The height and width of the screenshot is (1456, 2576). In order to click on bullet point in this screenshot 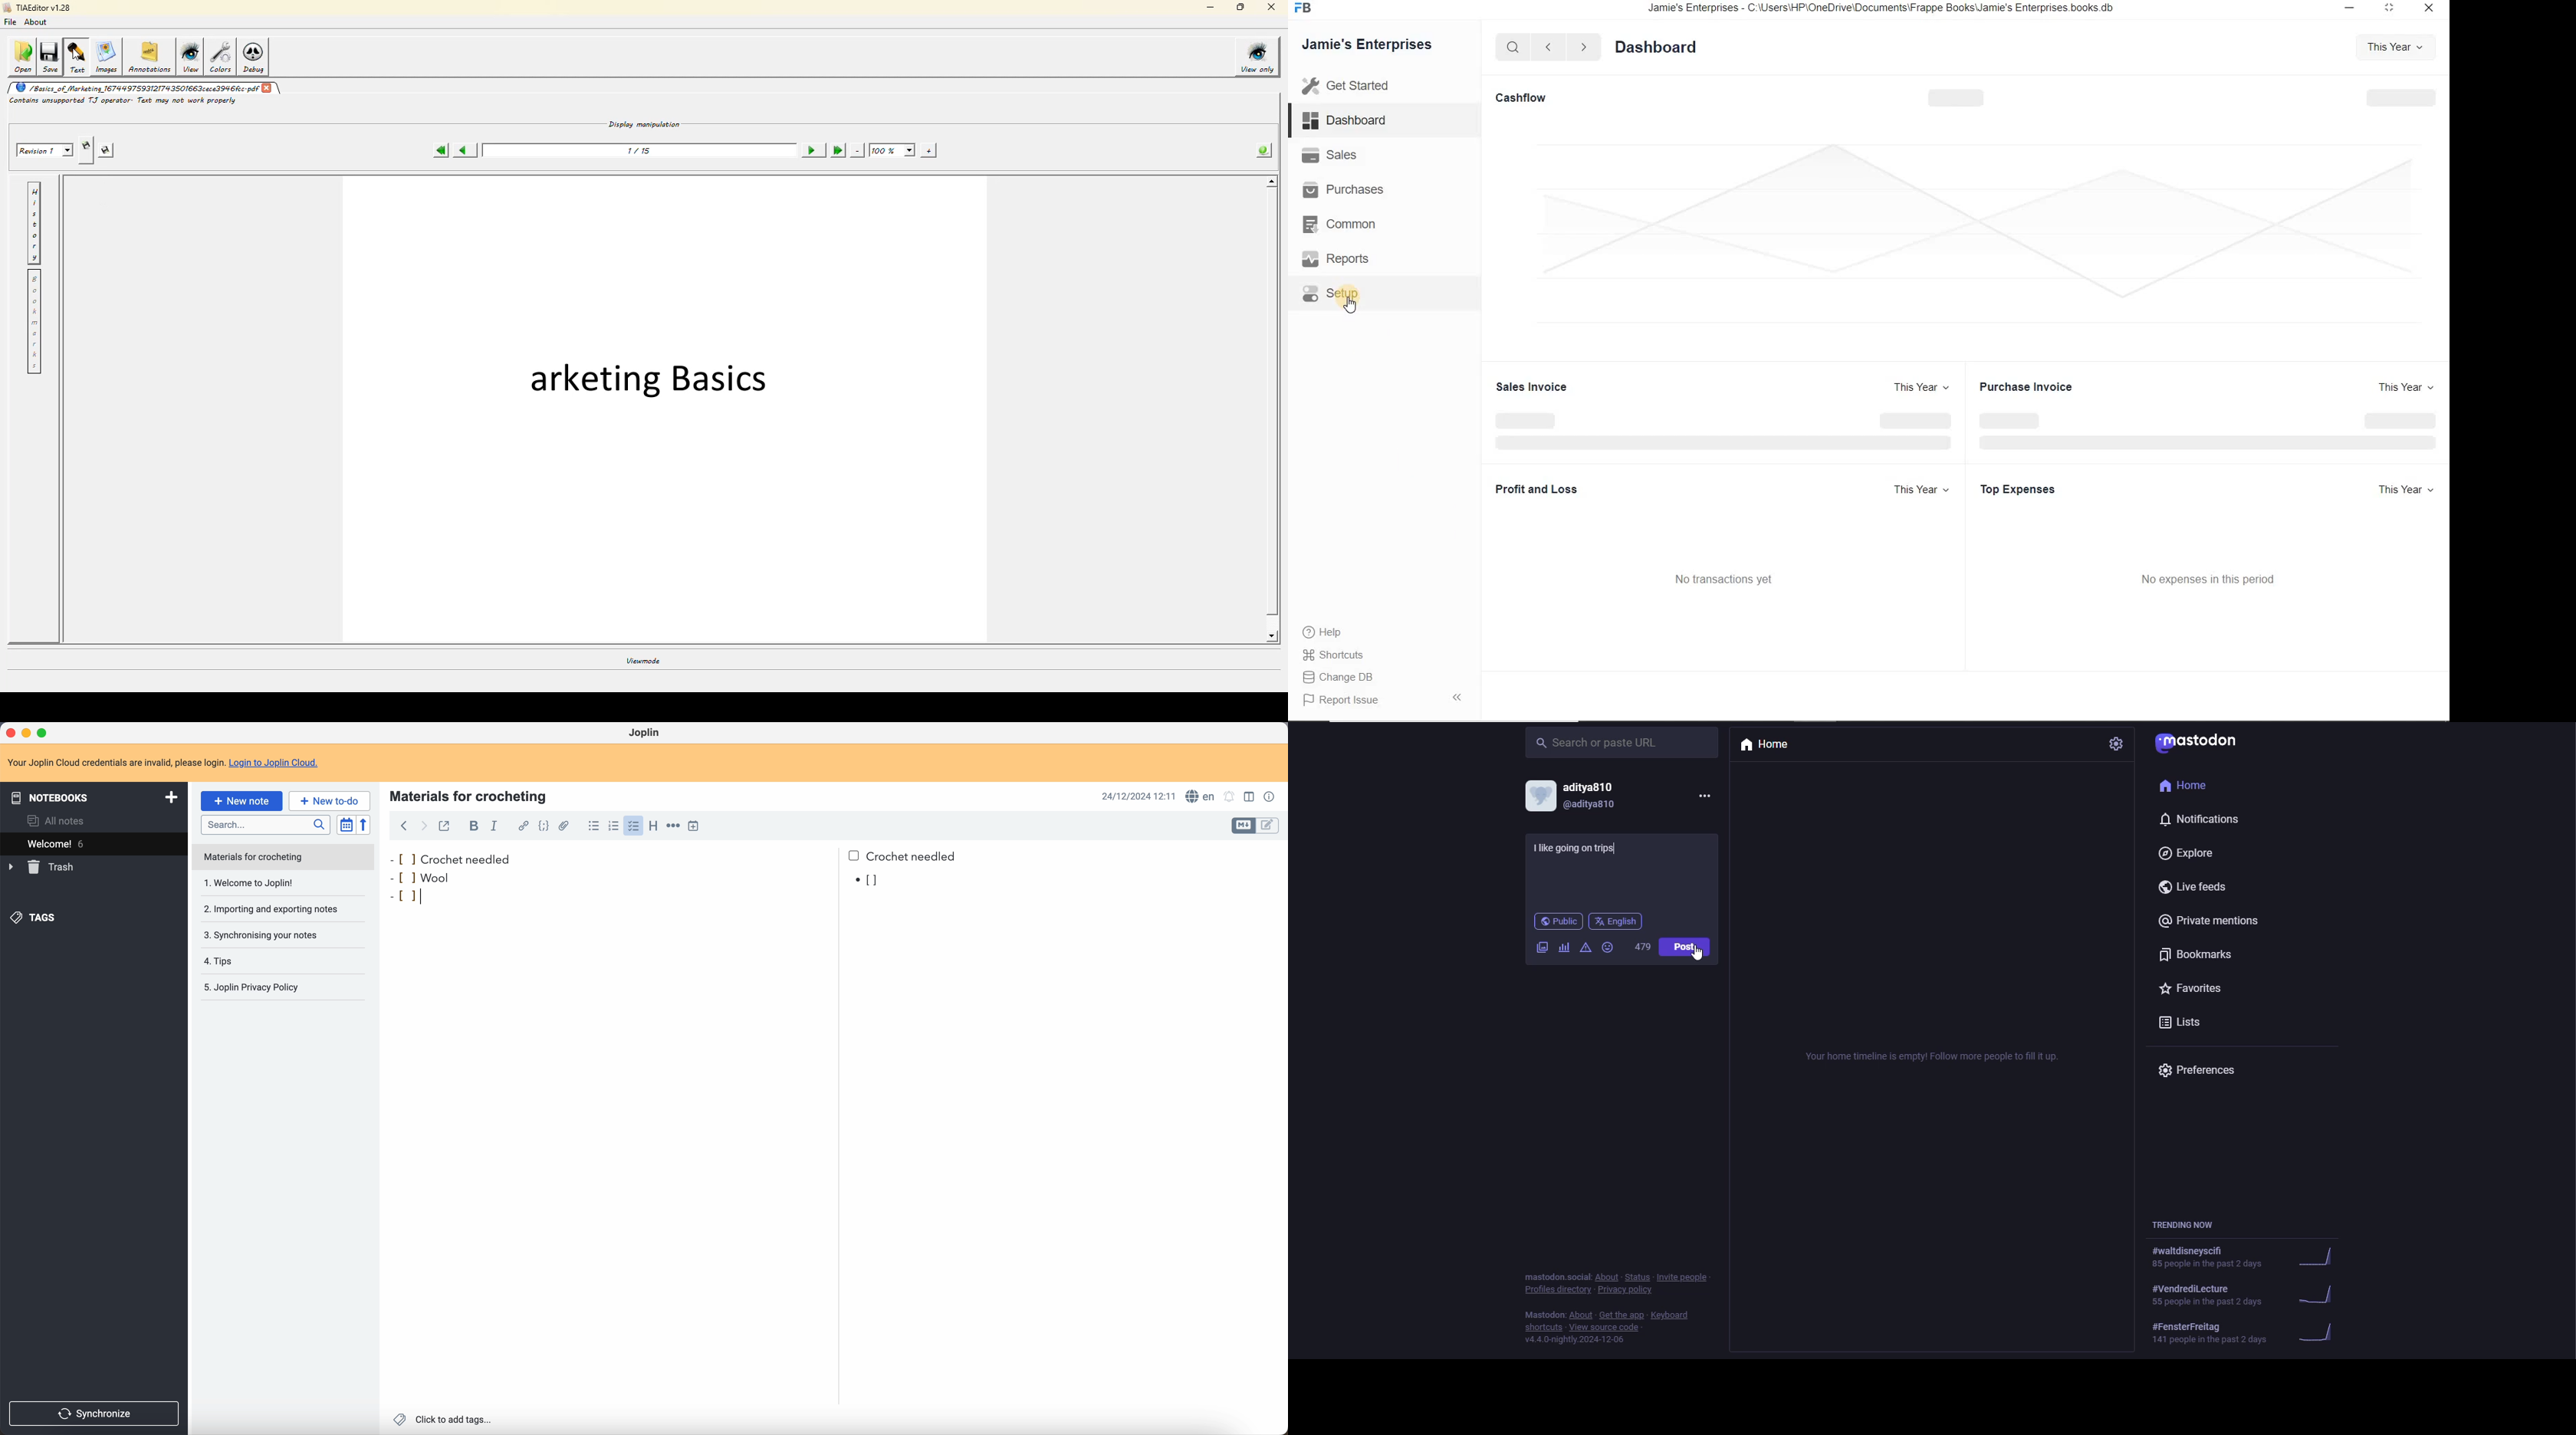, I will do `click(411, 896)`.